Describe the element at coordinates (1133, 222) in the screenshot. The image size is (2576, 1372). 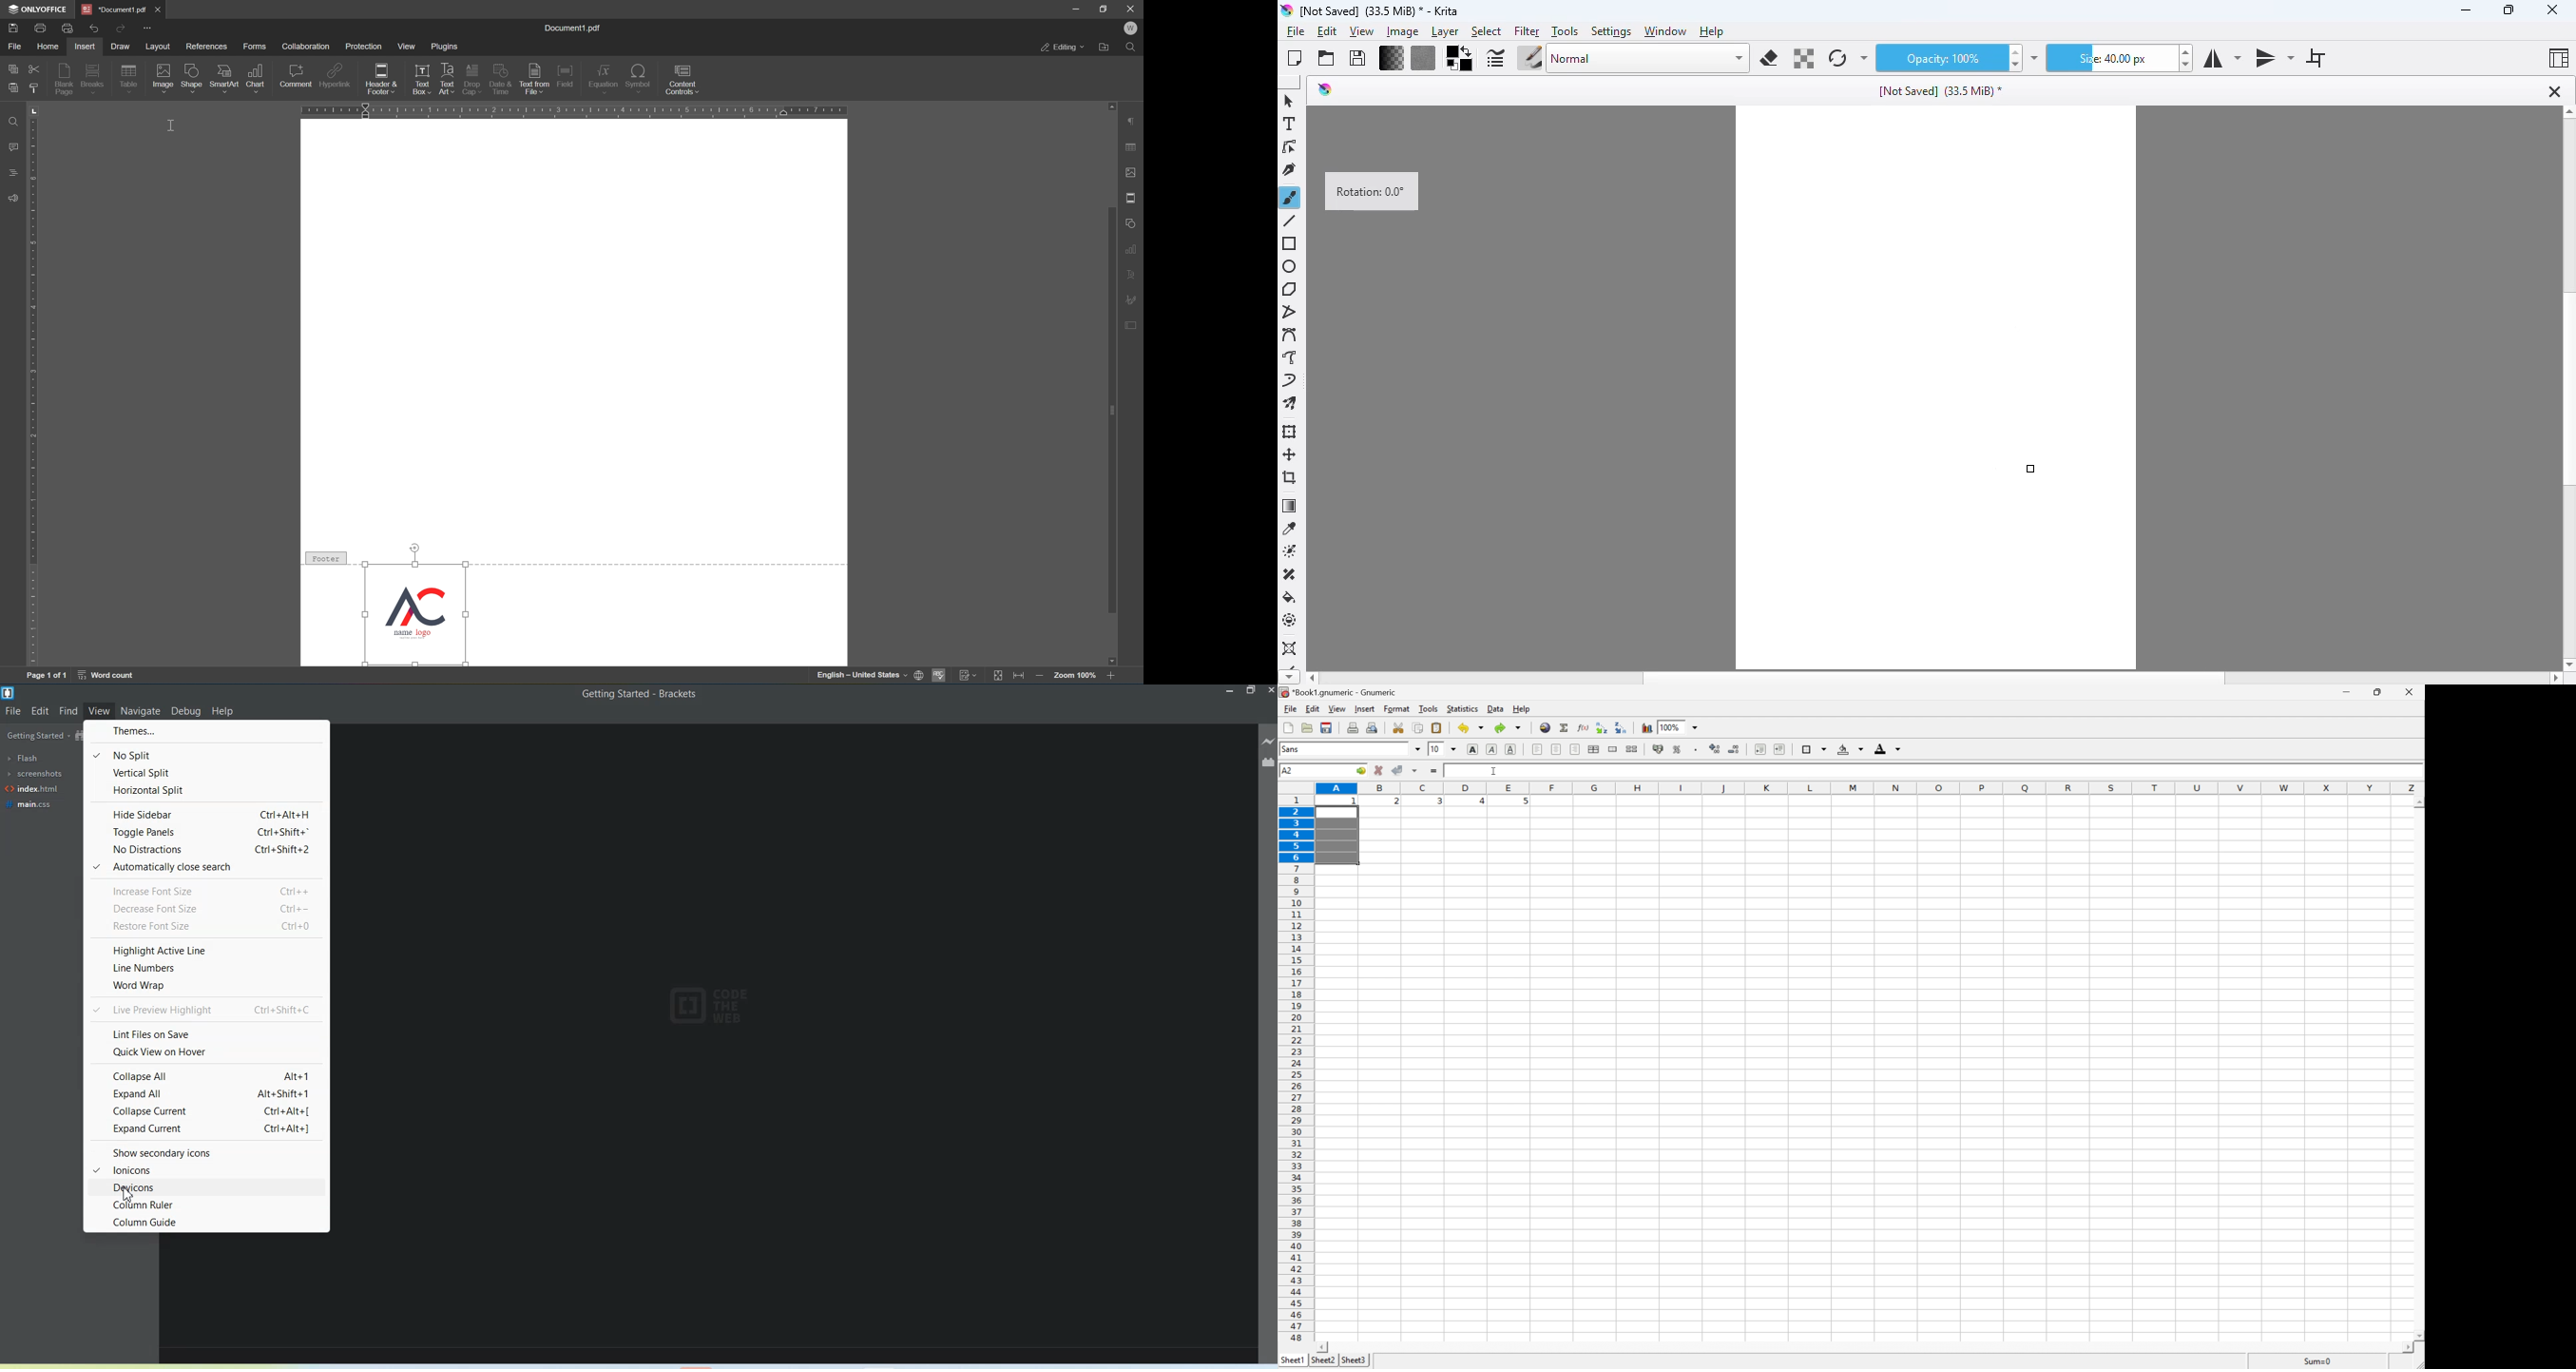
I see `shape settings` at that location.